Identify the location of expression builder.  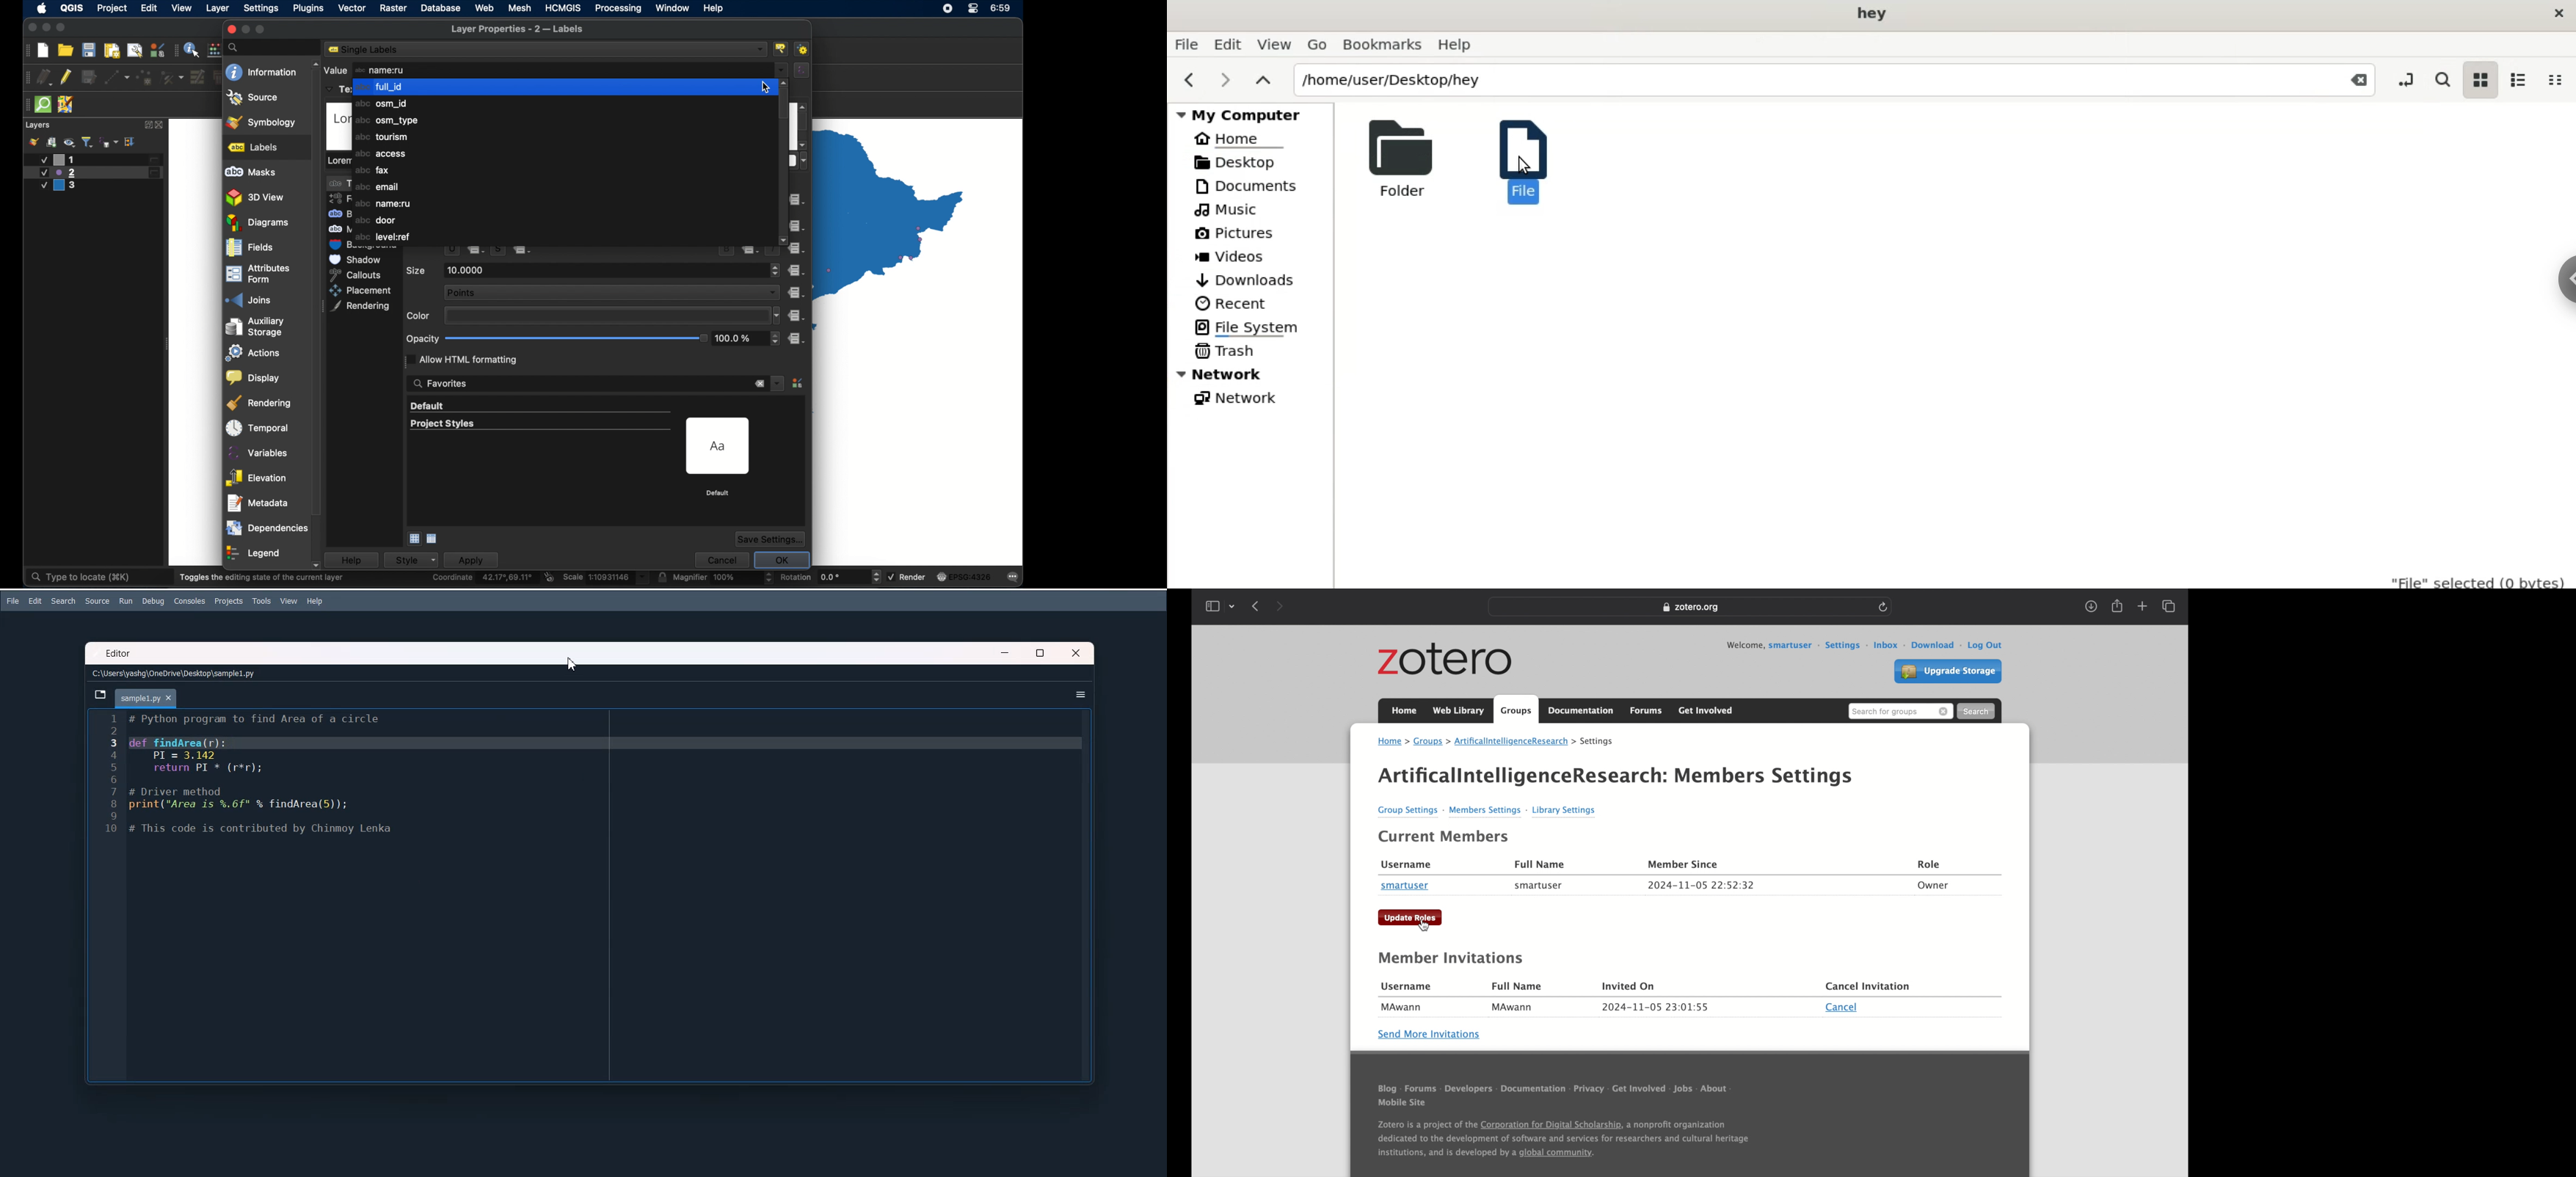
(803, 70).